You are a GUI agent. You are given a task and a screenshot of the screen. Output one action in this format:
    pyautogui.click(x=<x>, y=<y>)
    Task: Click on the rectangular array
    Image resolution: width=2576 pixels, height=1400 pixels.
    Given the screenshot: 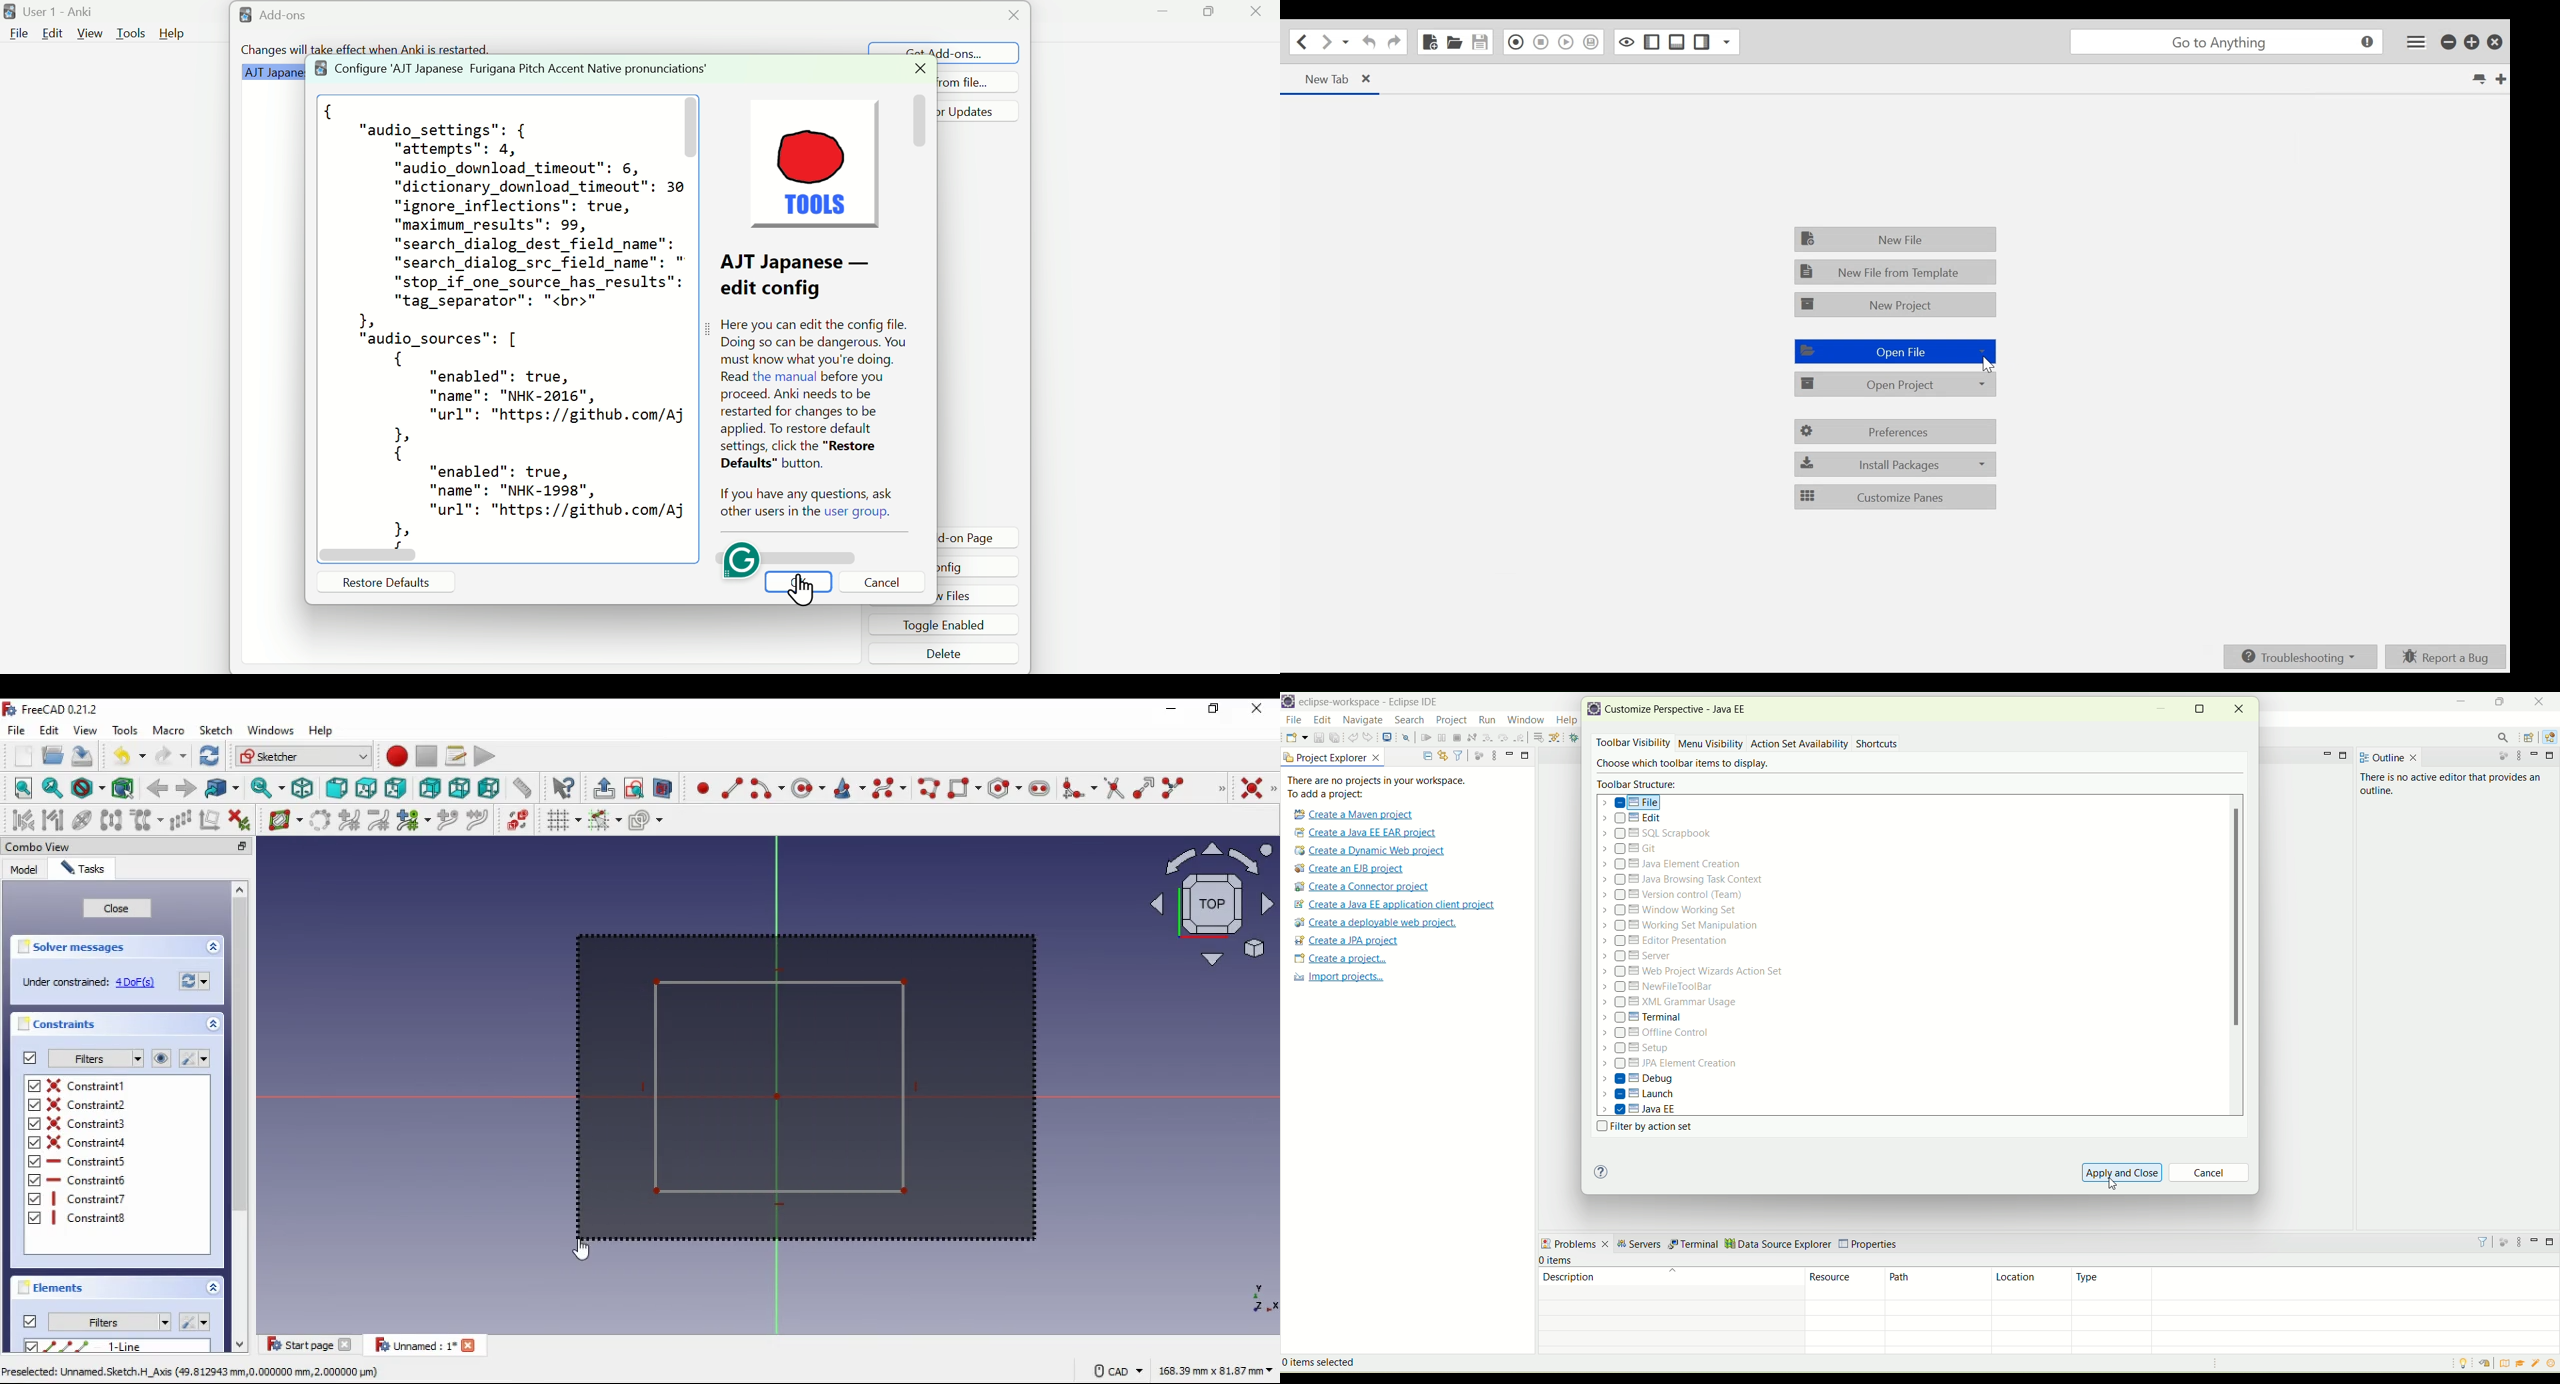 What is the action you would take?
    pyautogui.click(x=180, y=821)
    